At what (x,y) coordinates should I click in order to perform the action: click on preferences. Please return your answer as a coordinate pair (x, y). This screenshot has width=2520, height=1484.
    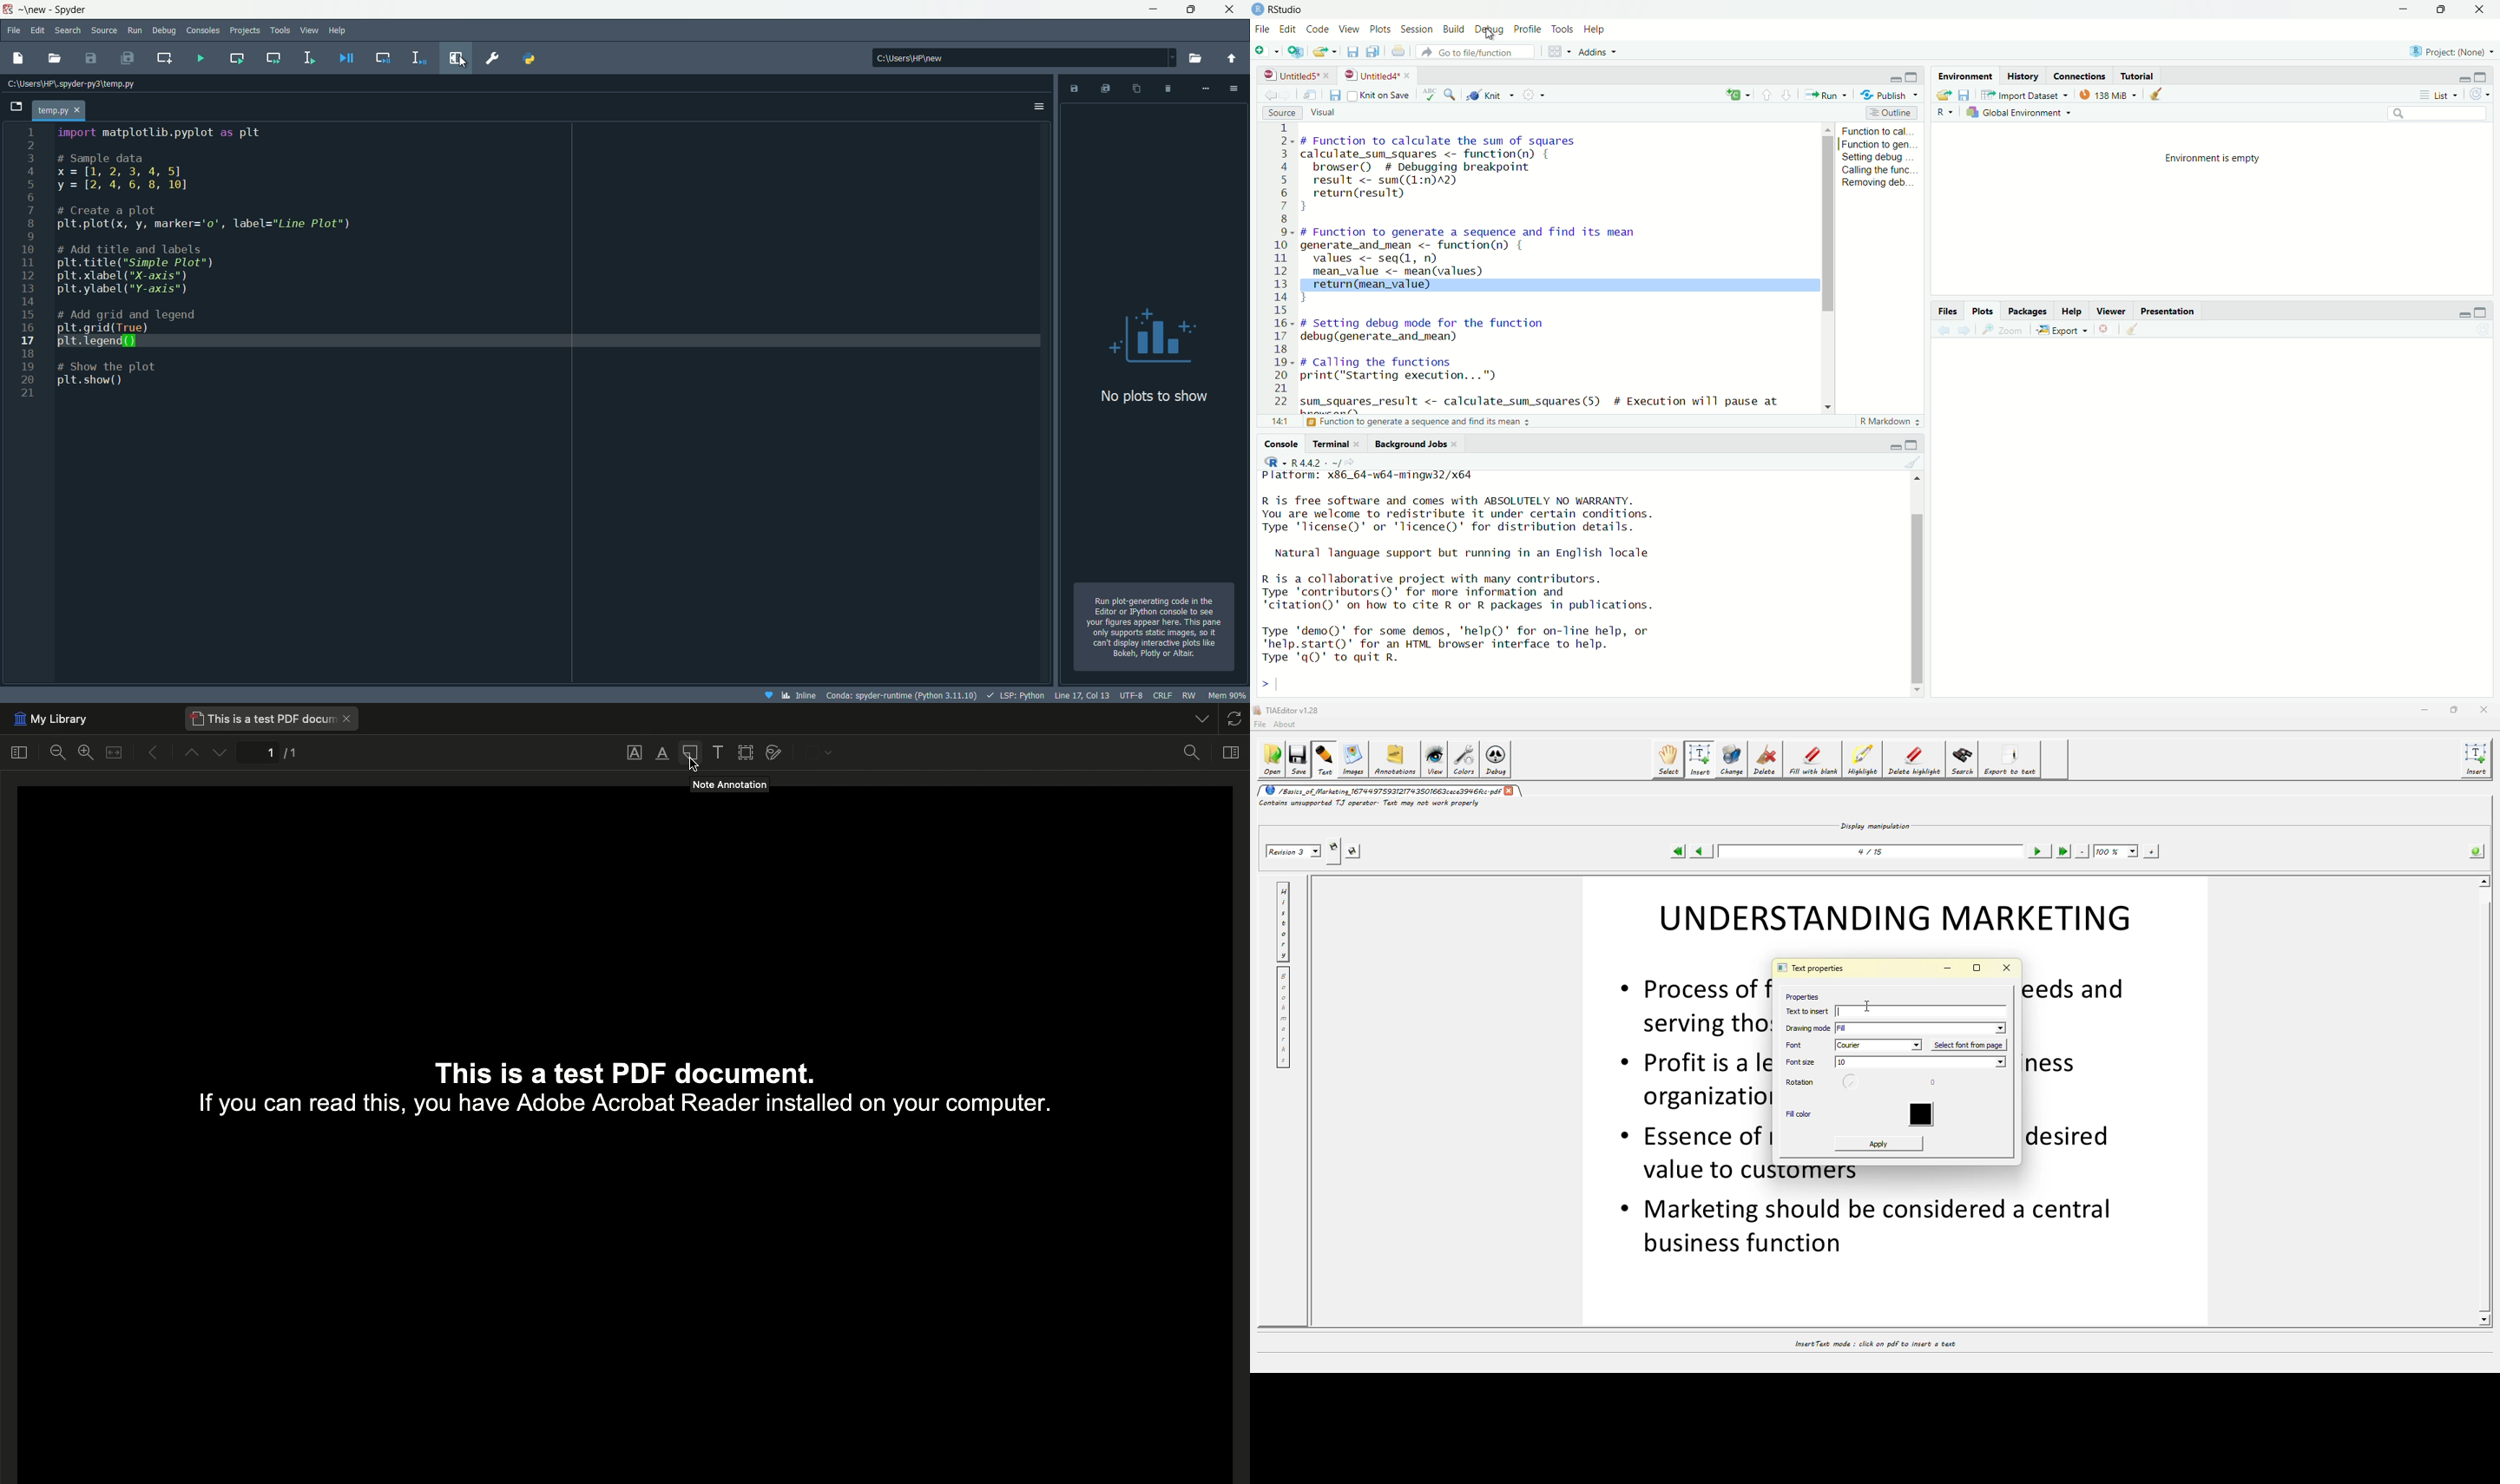
    Looking at the image, I should click on (491, 58).